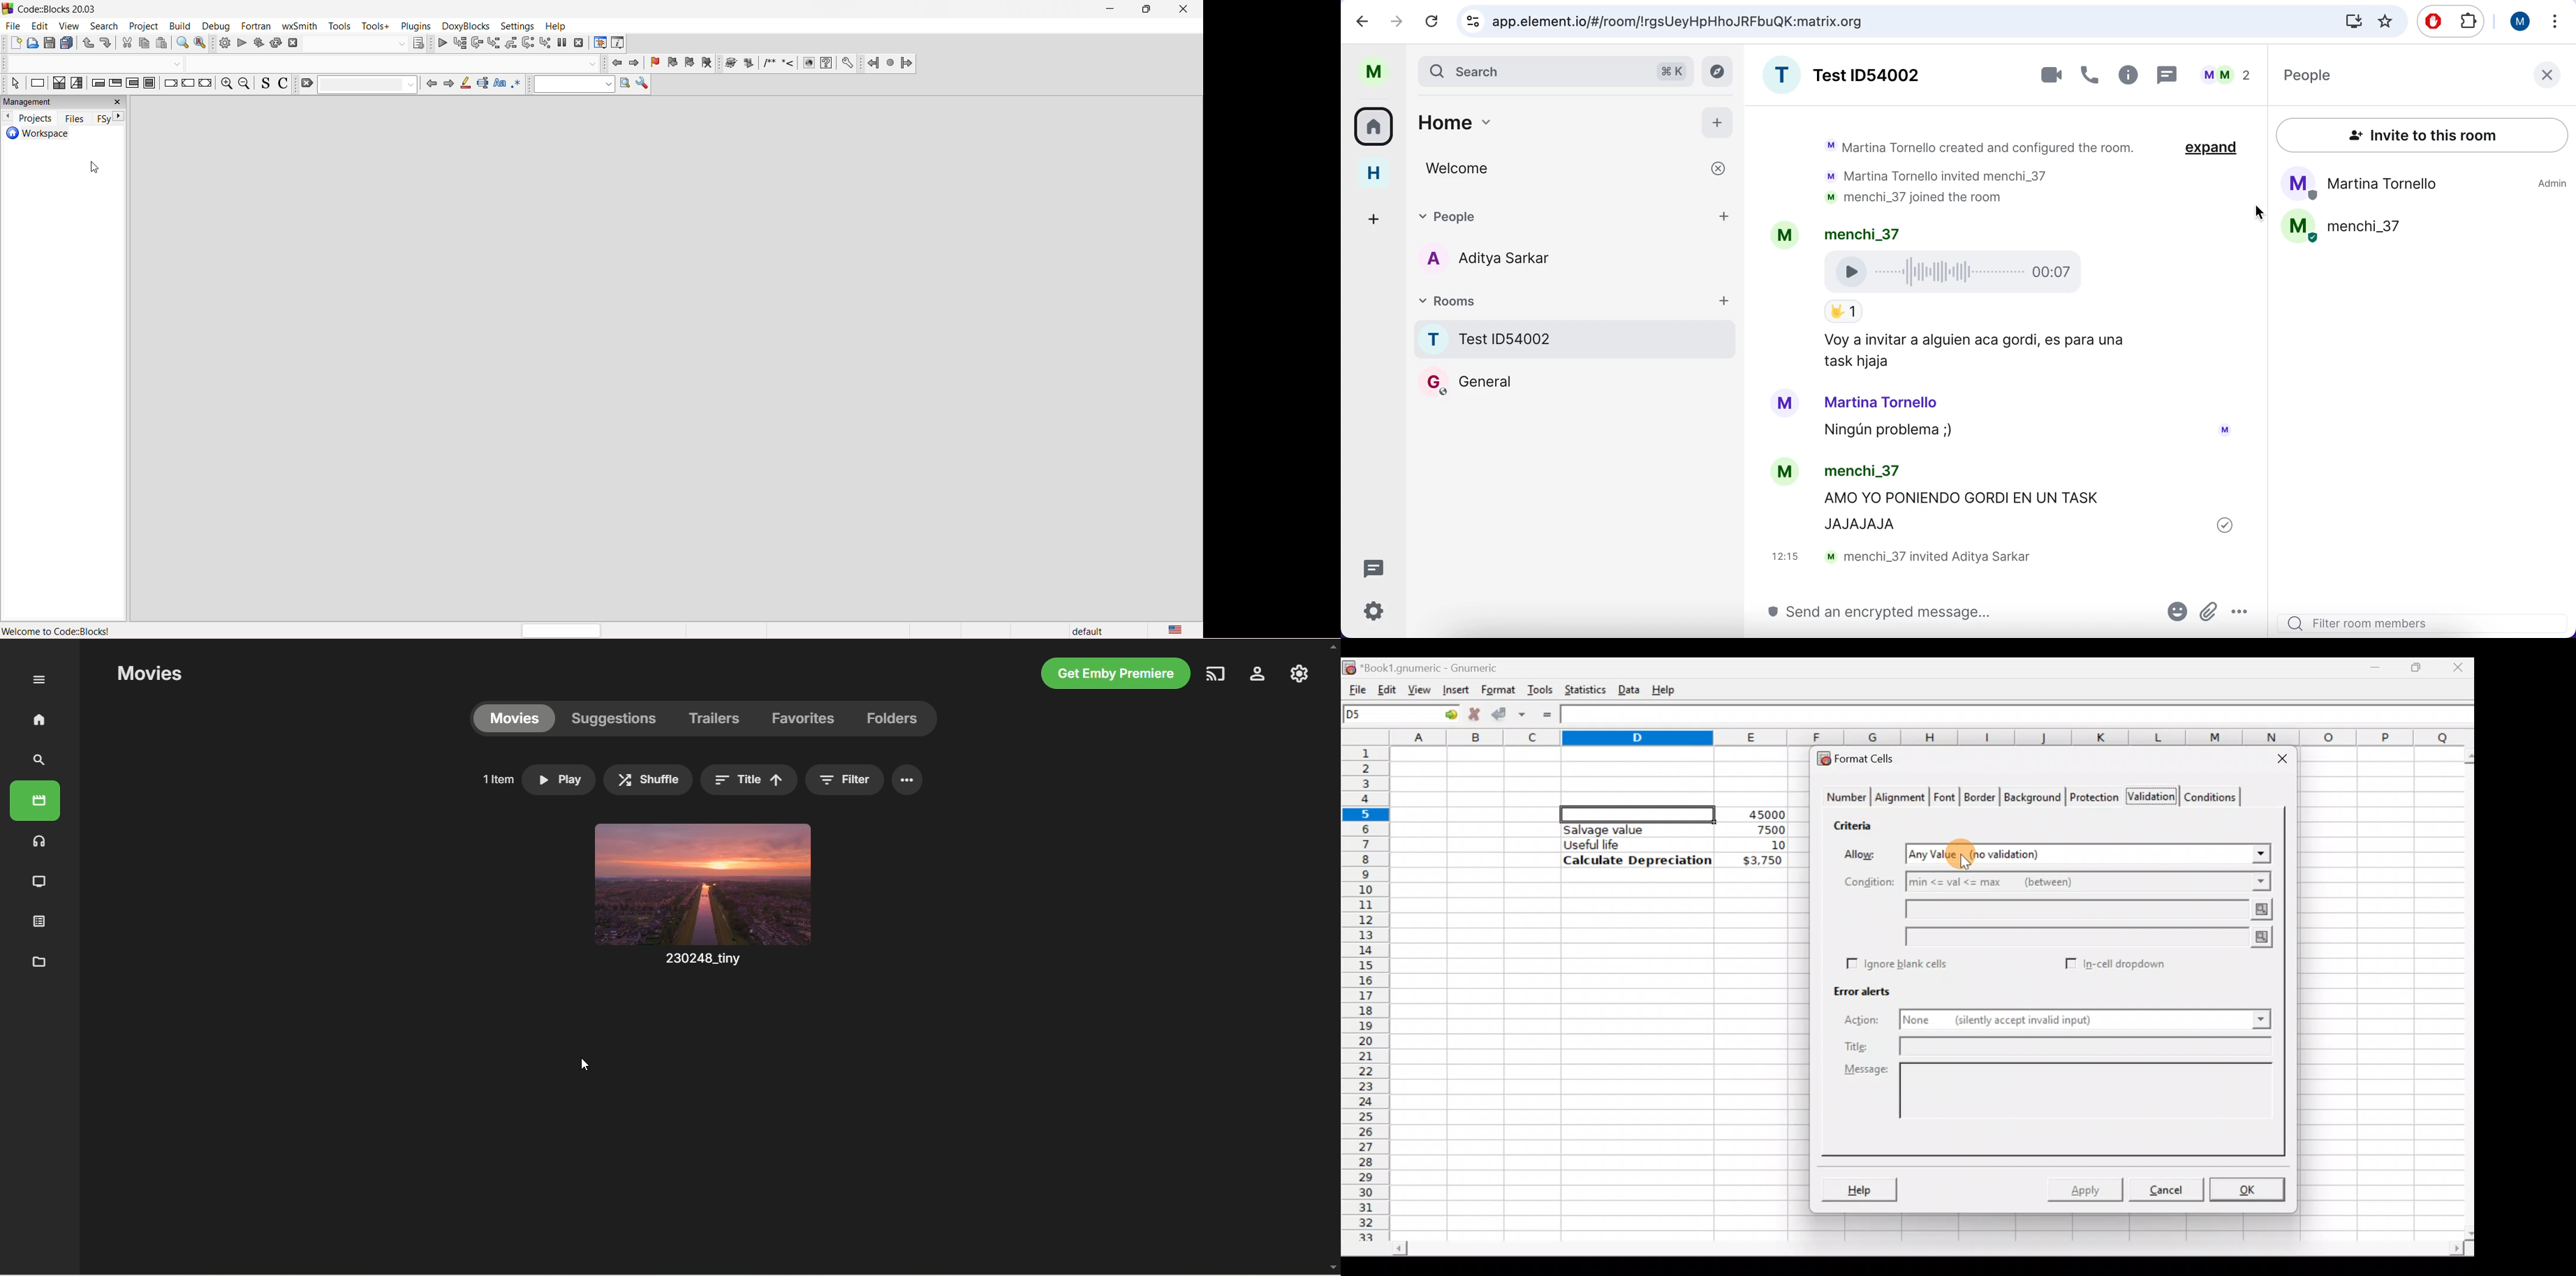 The width and height of the screenshot is (2576, 1288). Describe the element at coordinates (1637, 860) in the screenshot. I see `Calculate Depreciation` at that location.